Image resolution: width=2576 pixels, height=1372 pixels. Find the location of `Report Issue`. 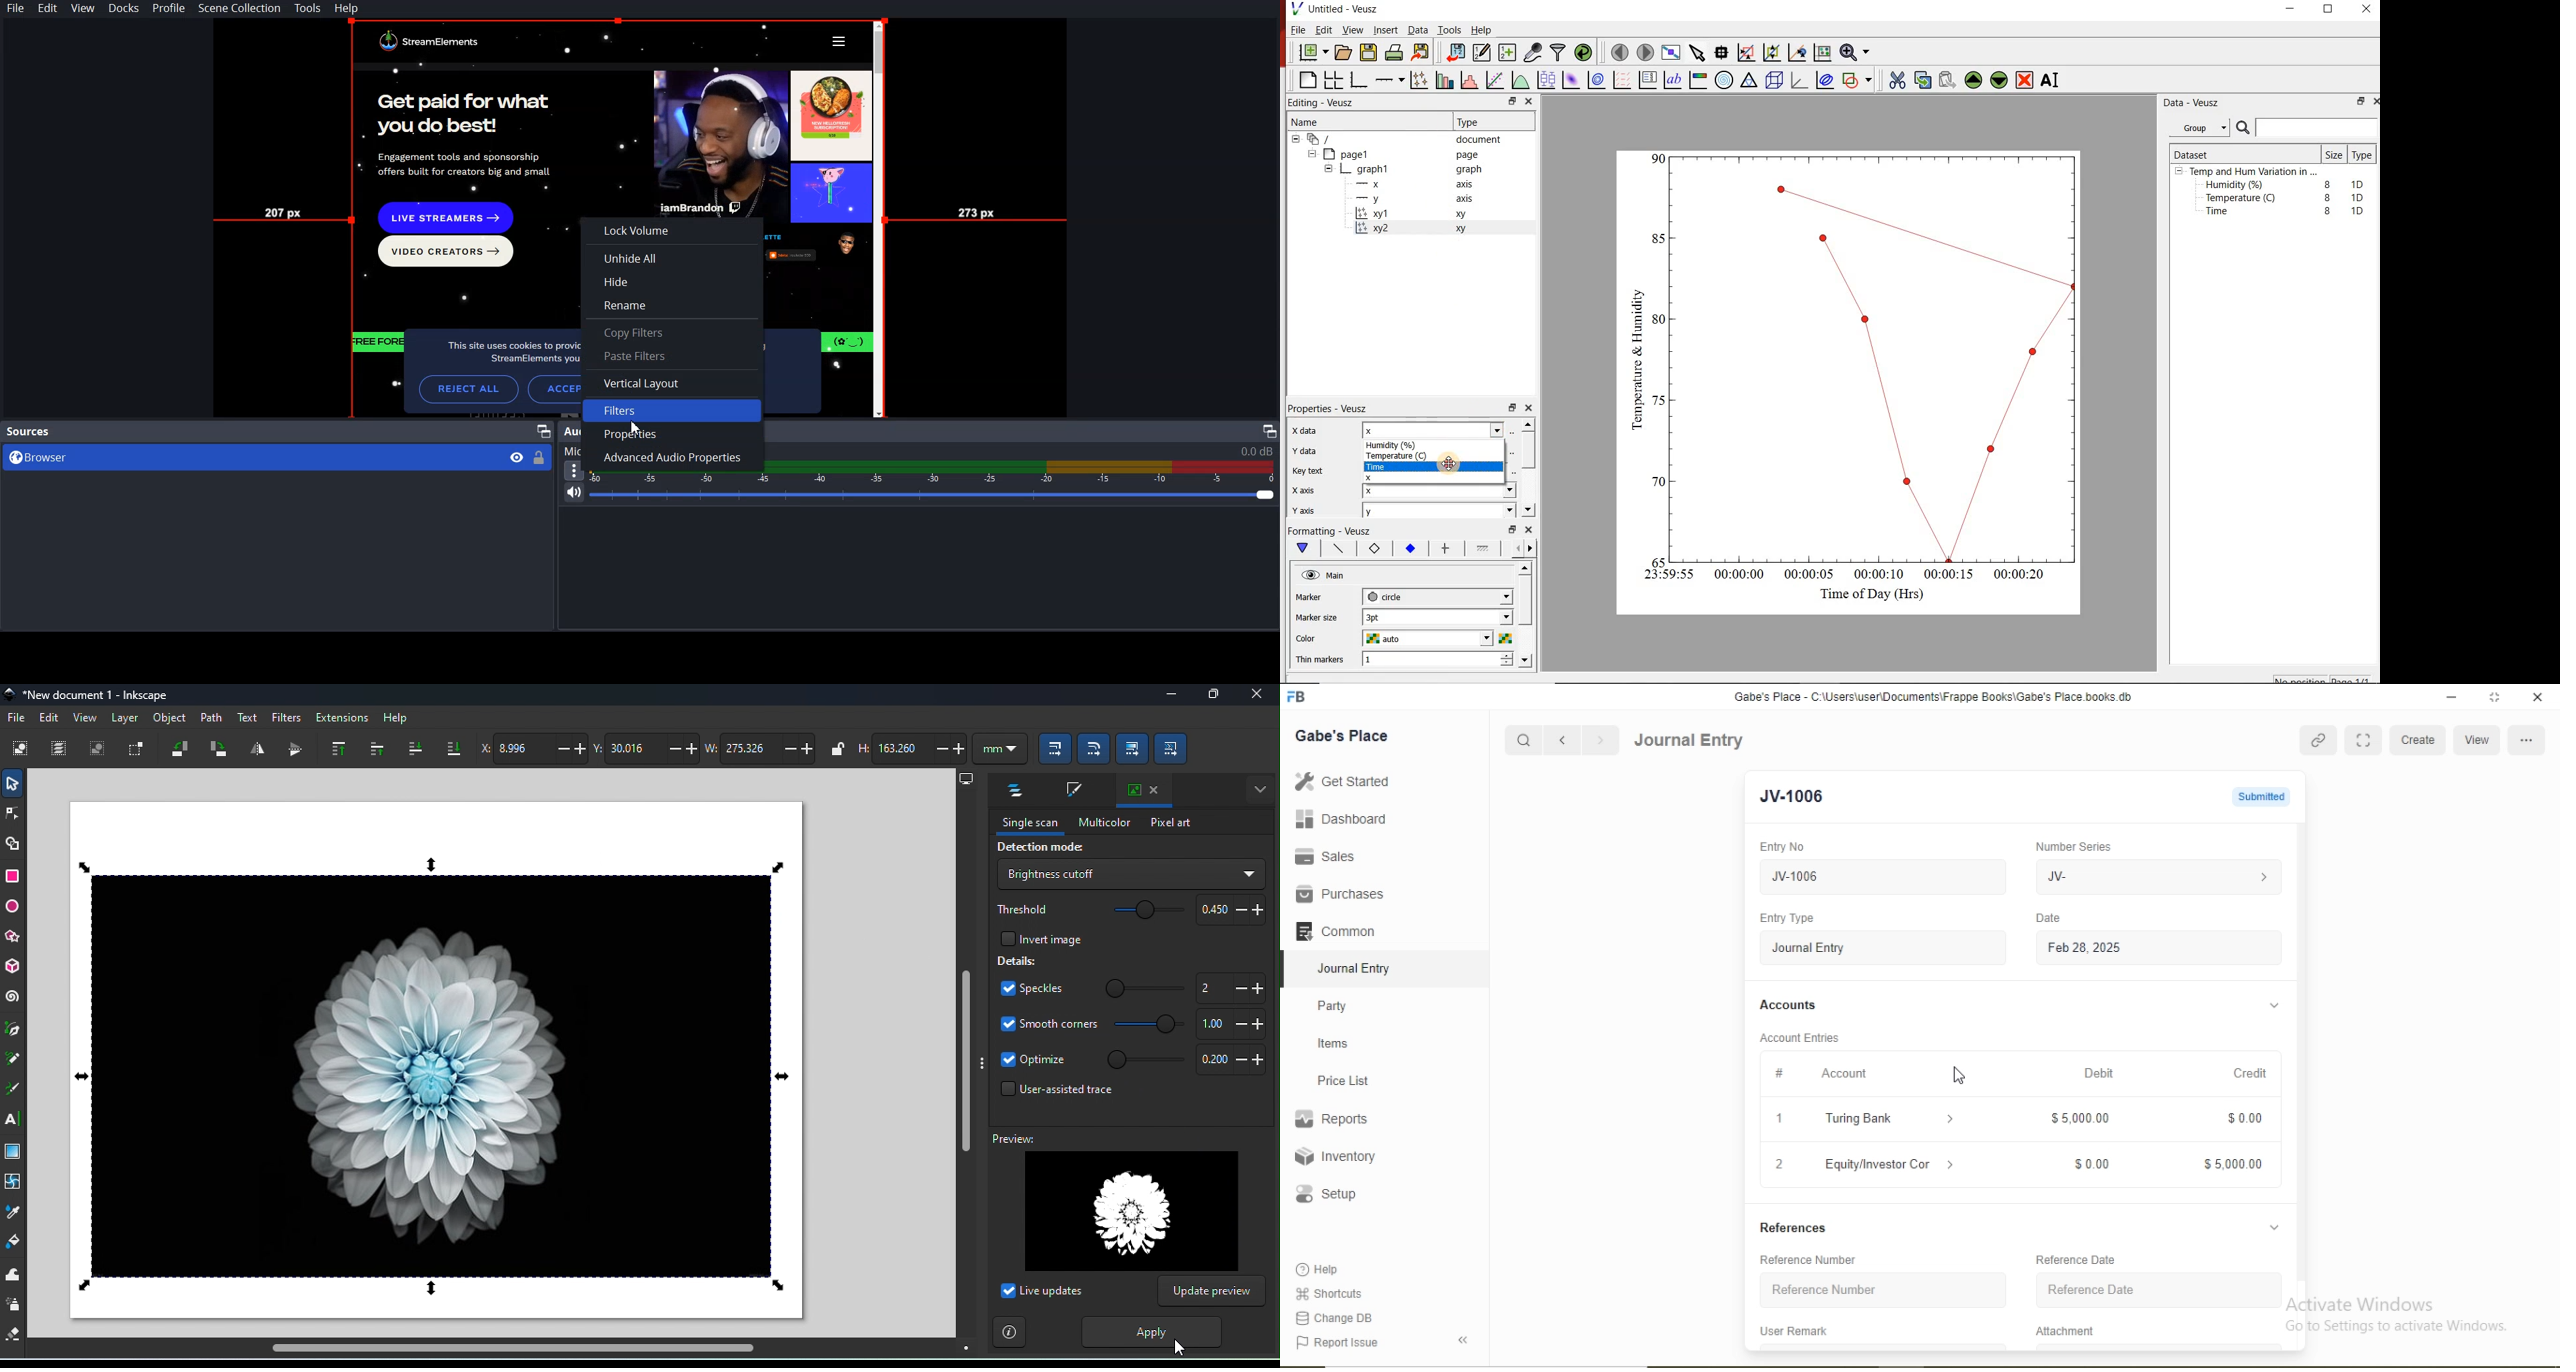

Report Issue is located at coordinates (1336, 1343).